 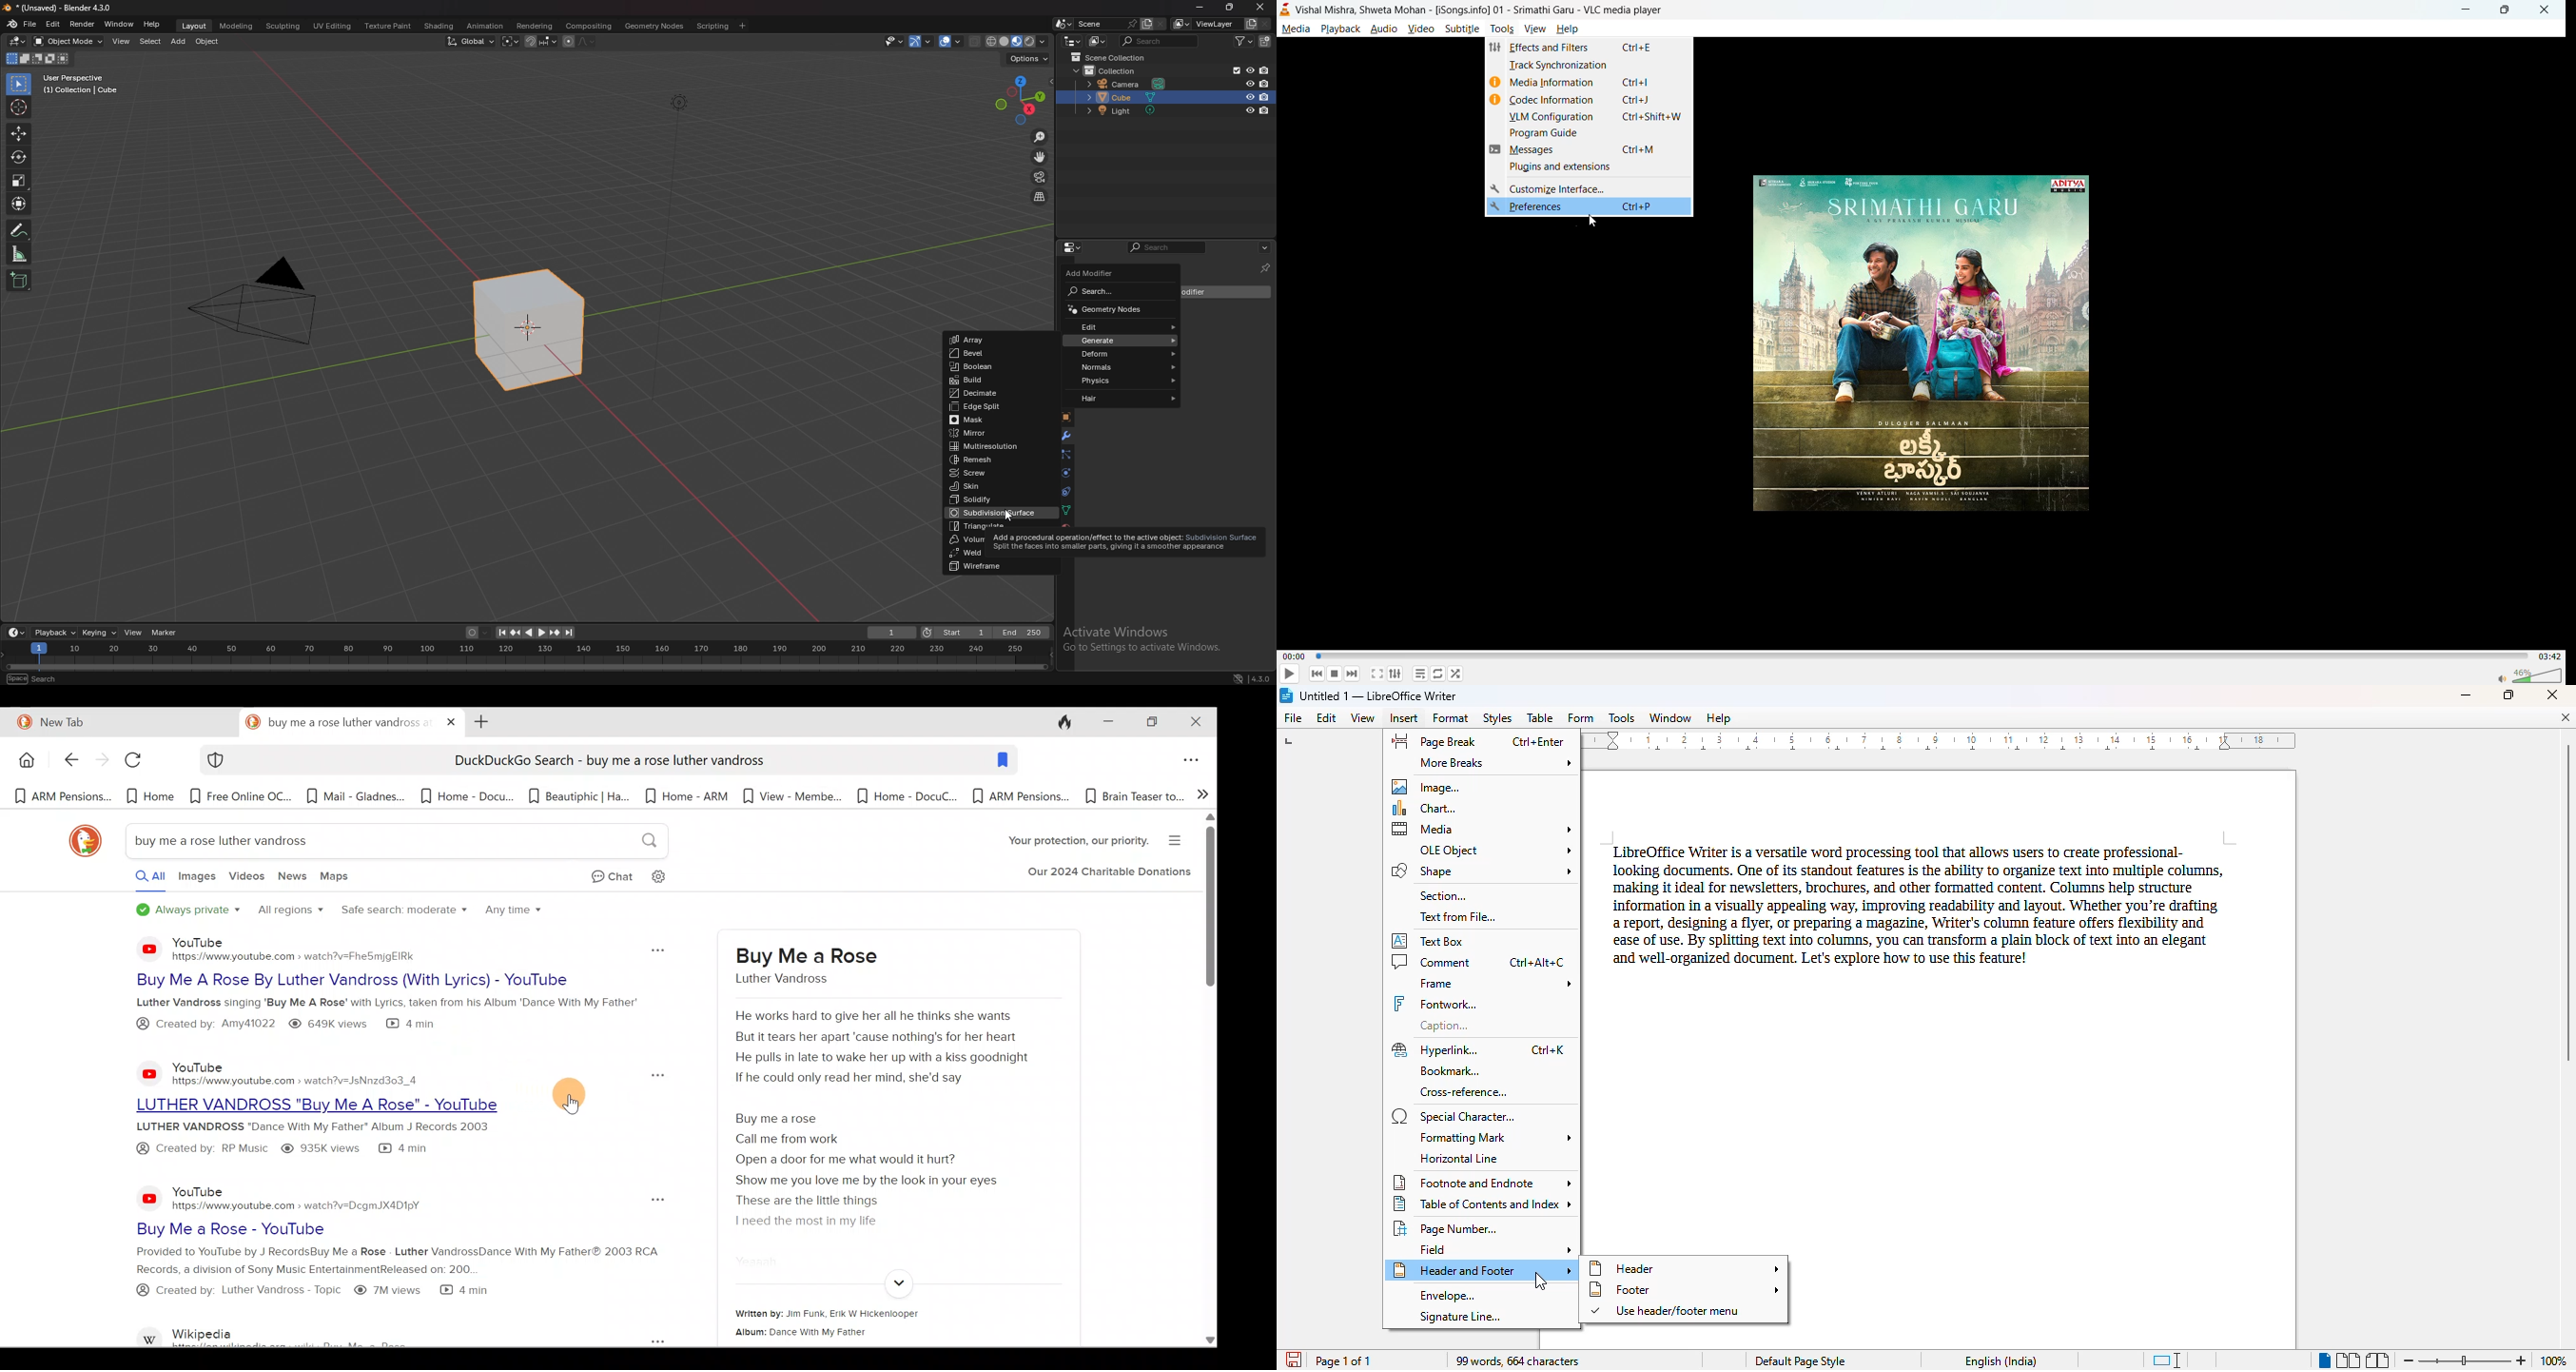 What do you see at coordinates (1430, 810) in the screenshot?
I see `chart` at bounding box center [1430, 810].